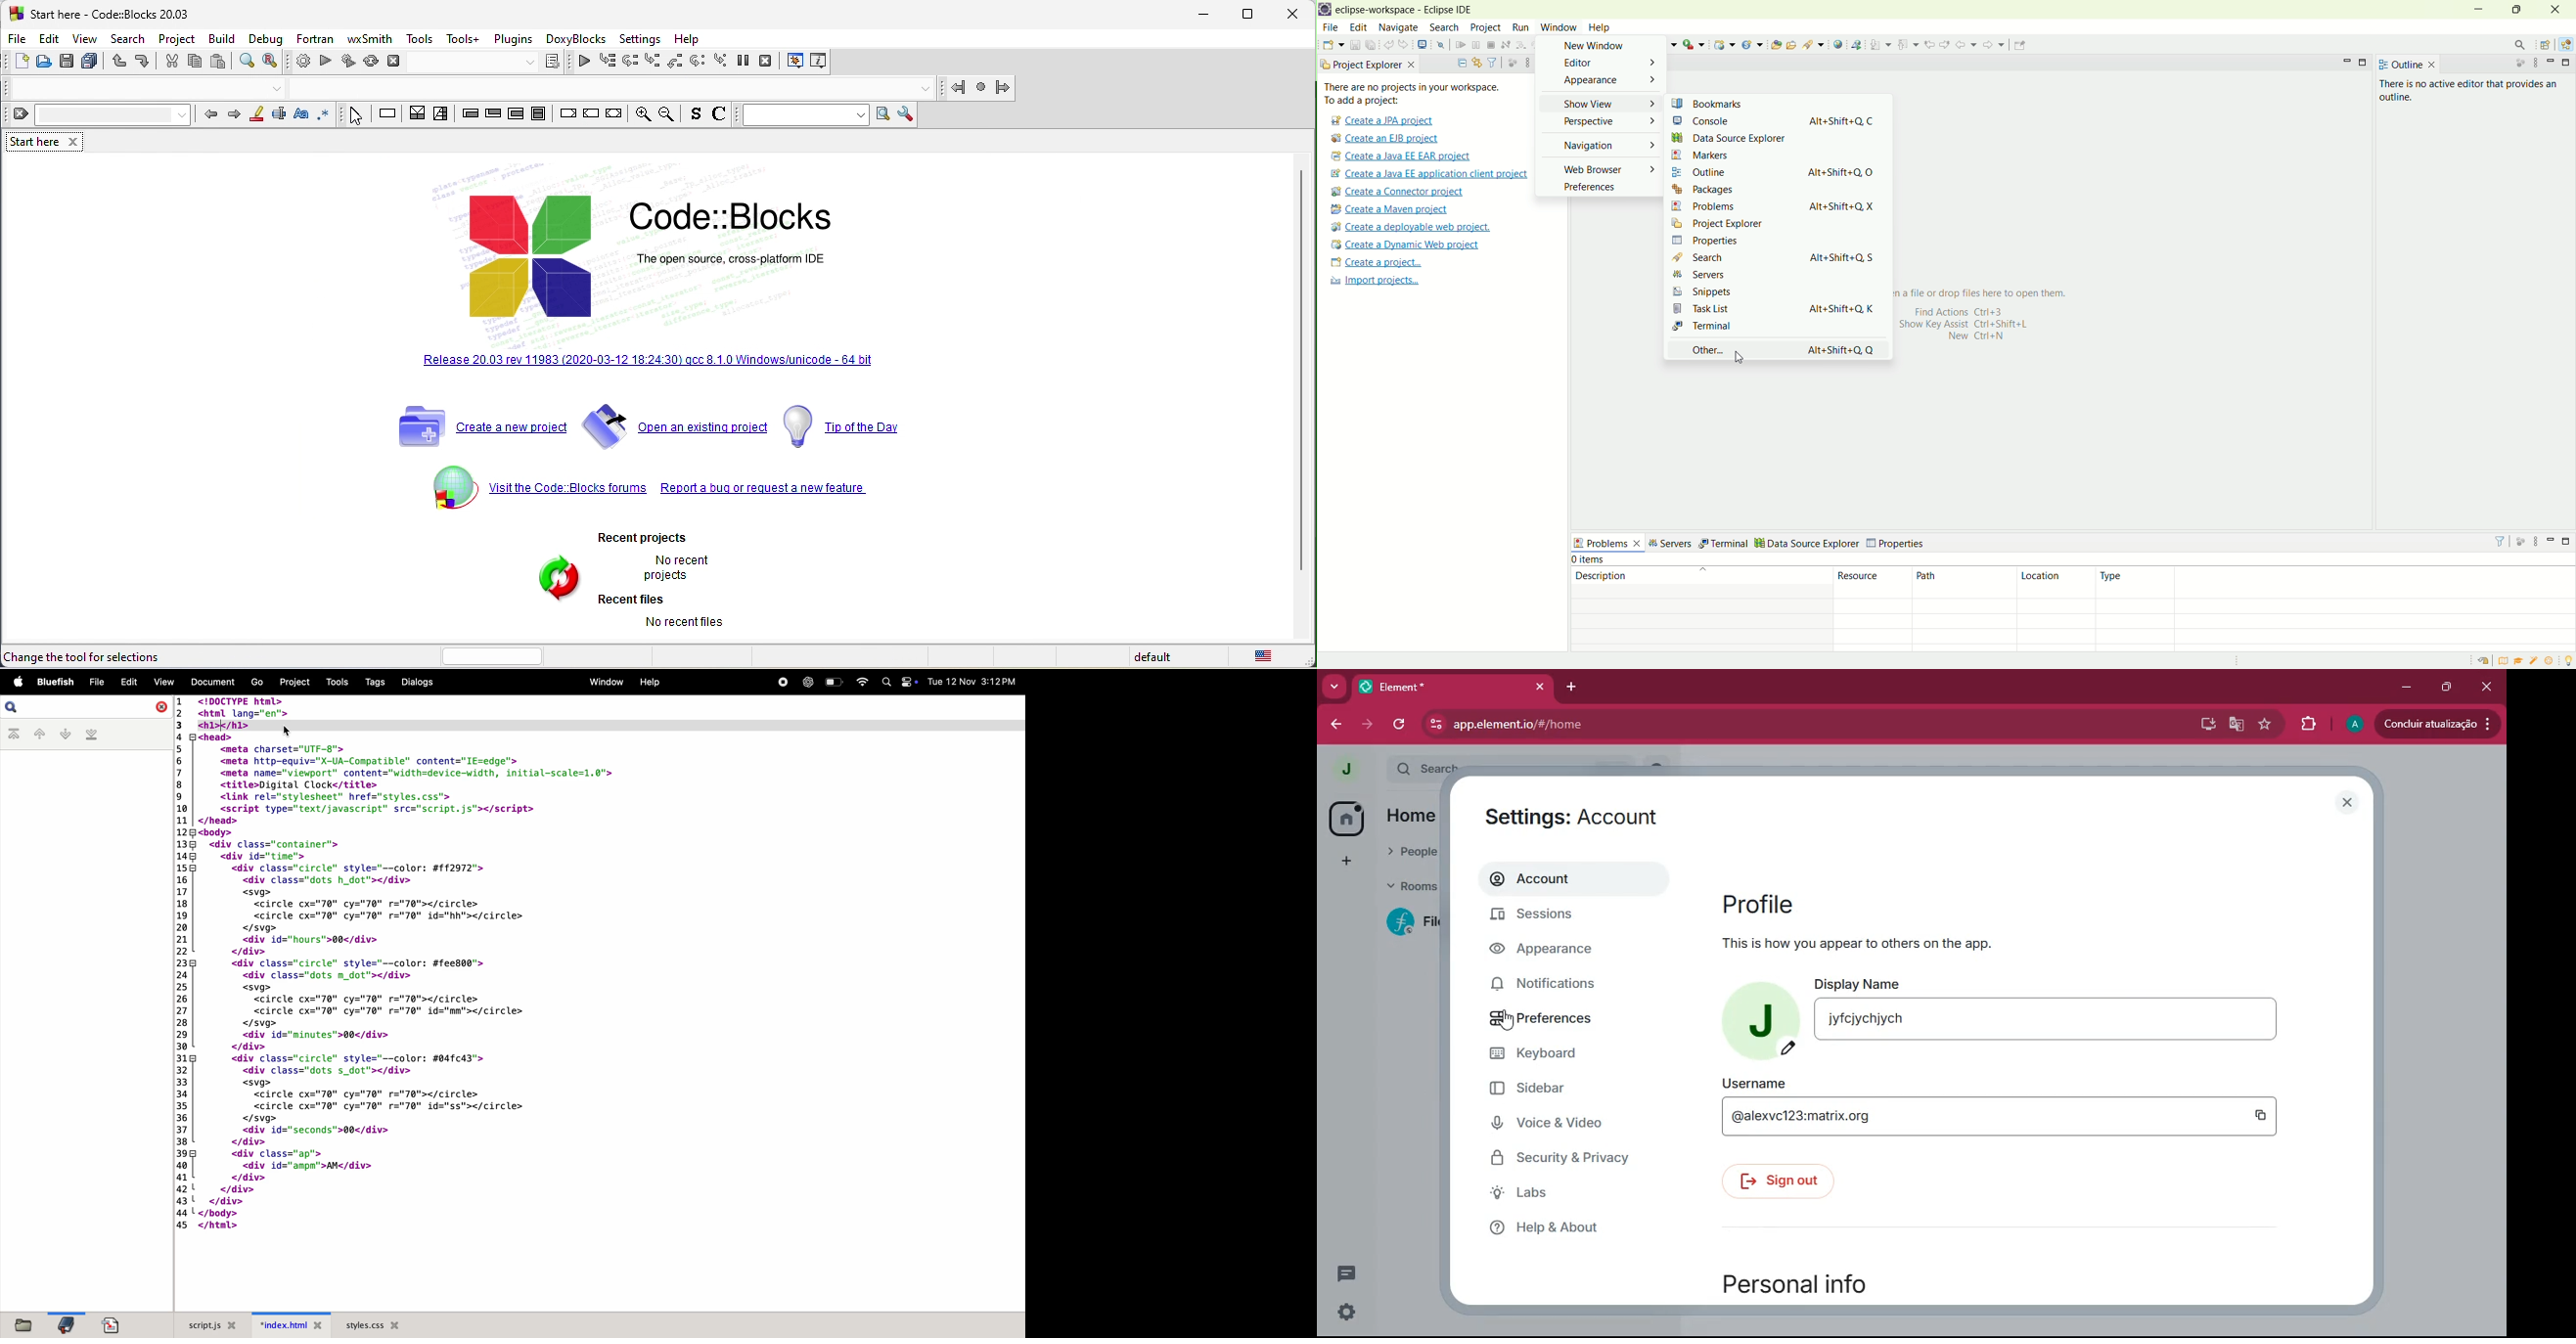  I want to click on security & security, so click(1579, 1157).